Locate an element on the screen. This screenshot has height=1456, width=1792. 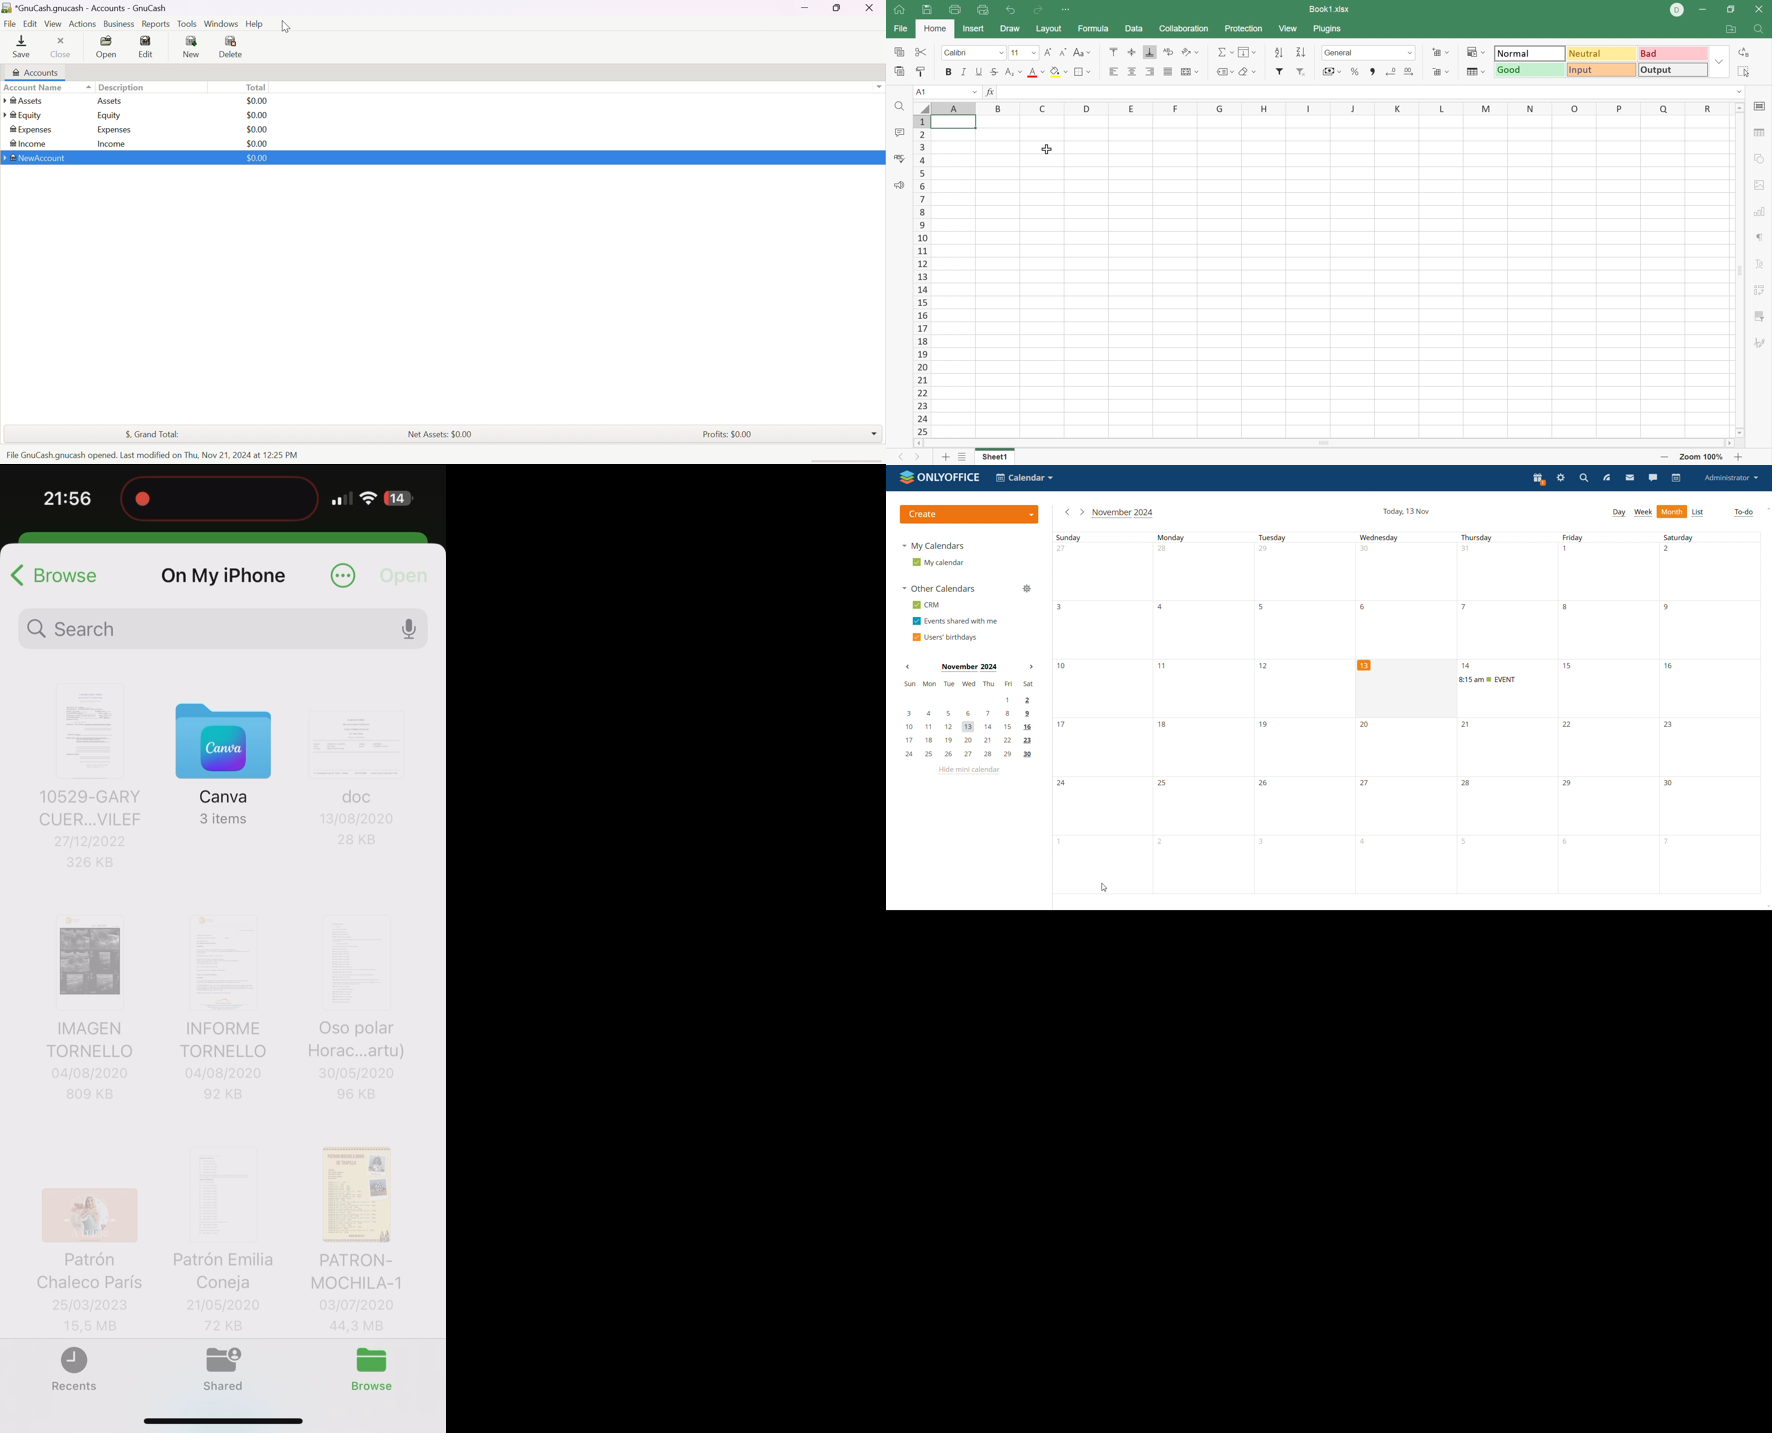
Pivot Table settings is located at coordinates (1760, 291).